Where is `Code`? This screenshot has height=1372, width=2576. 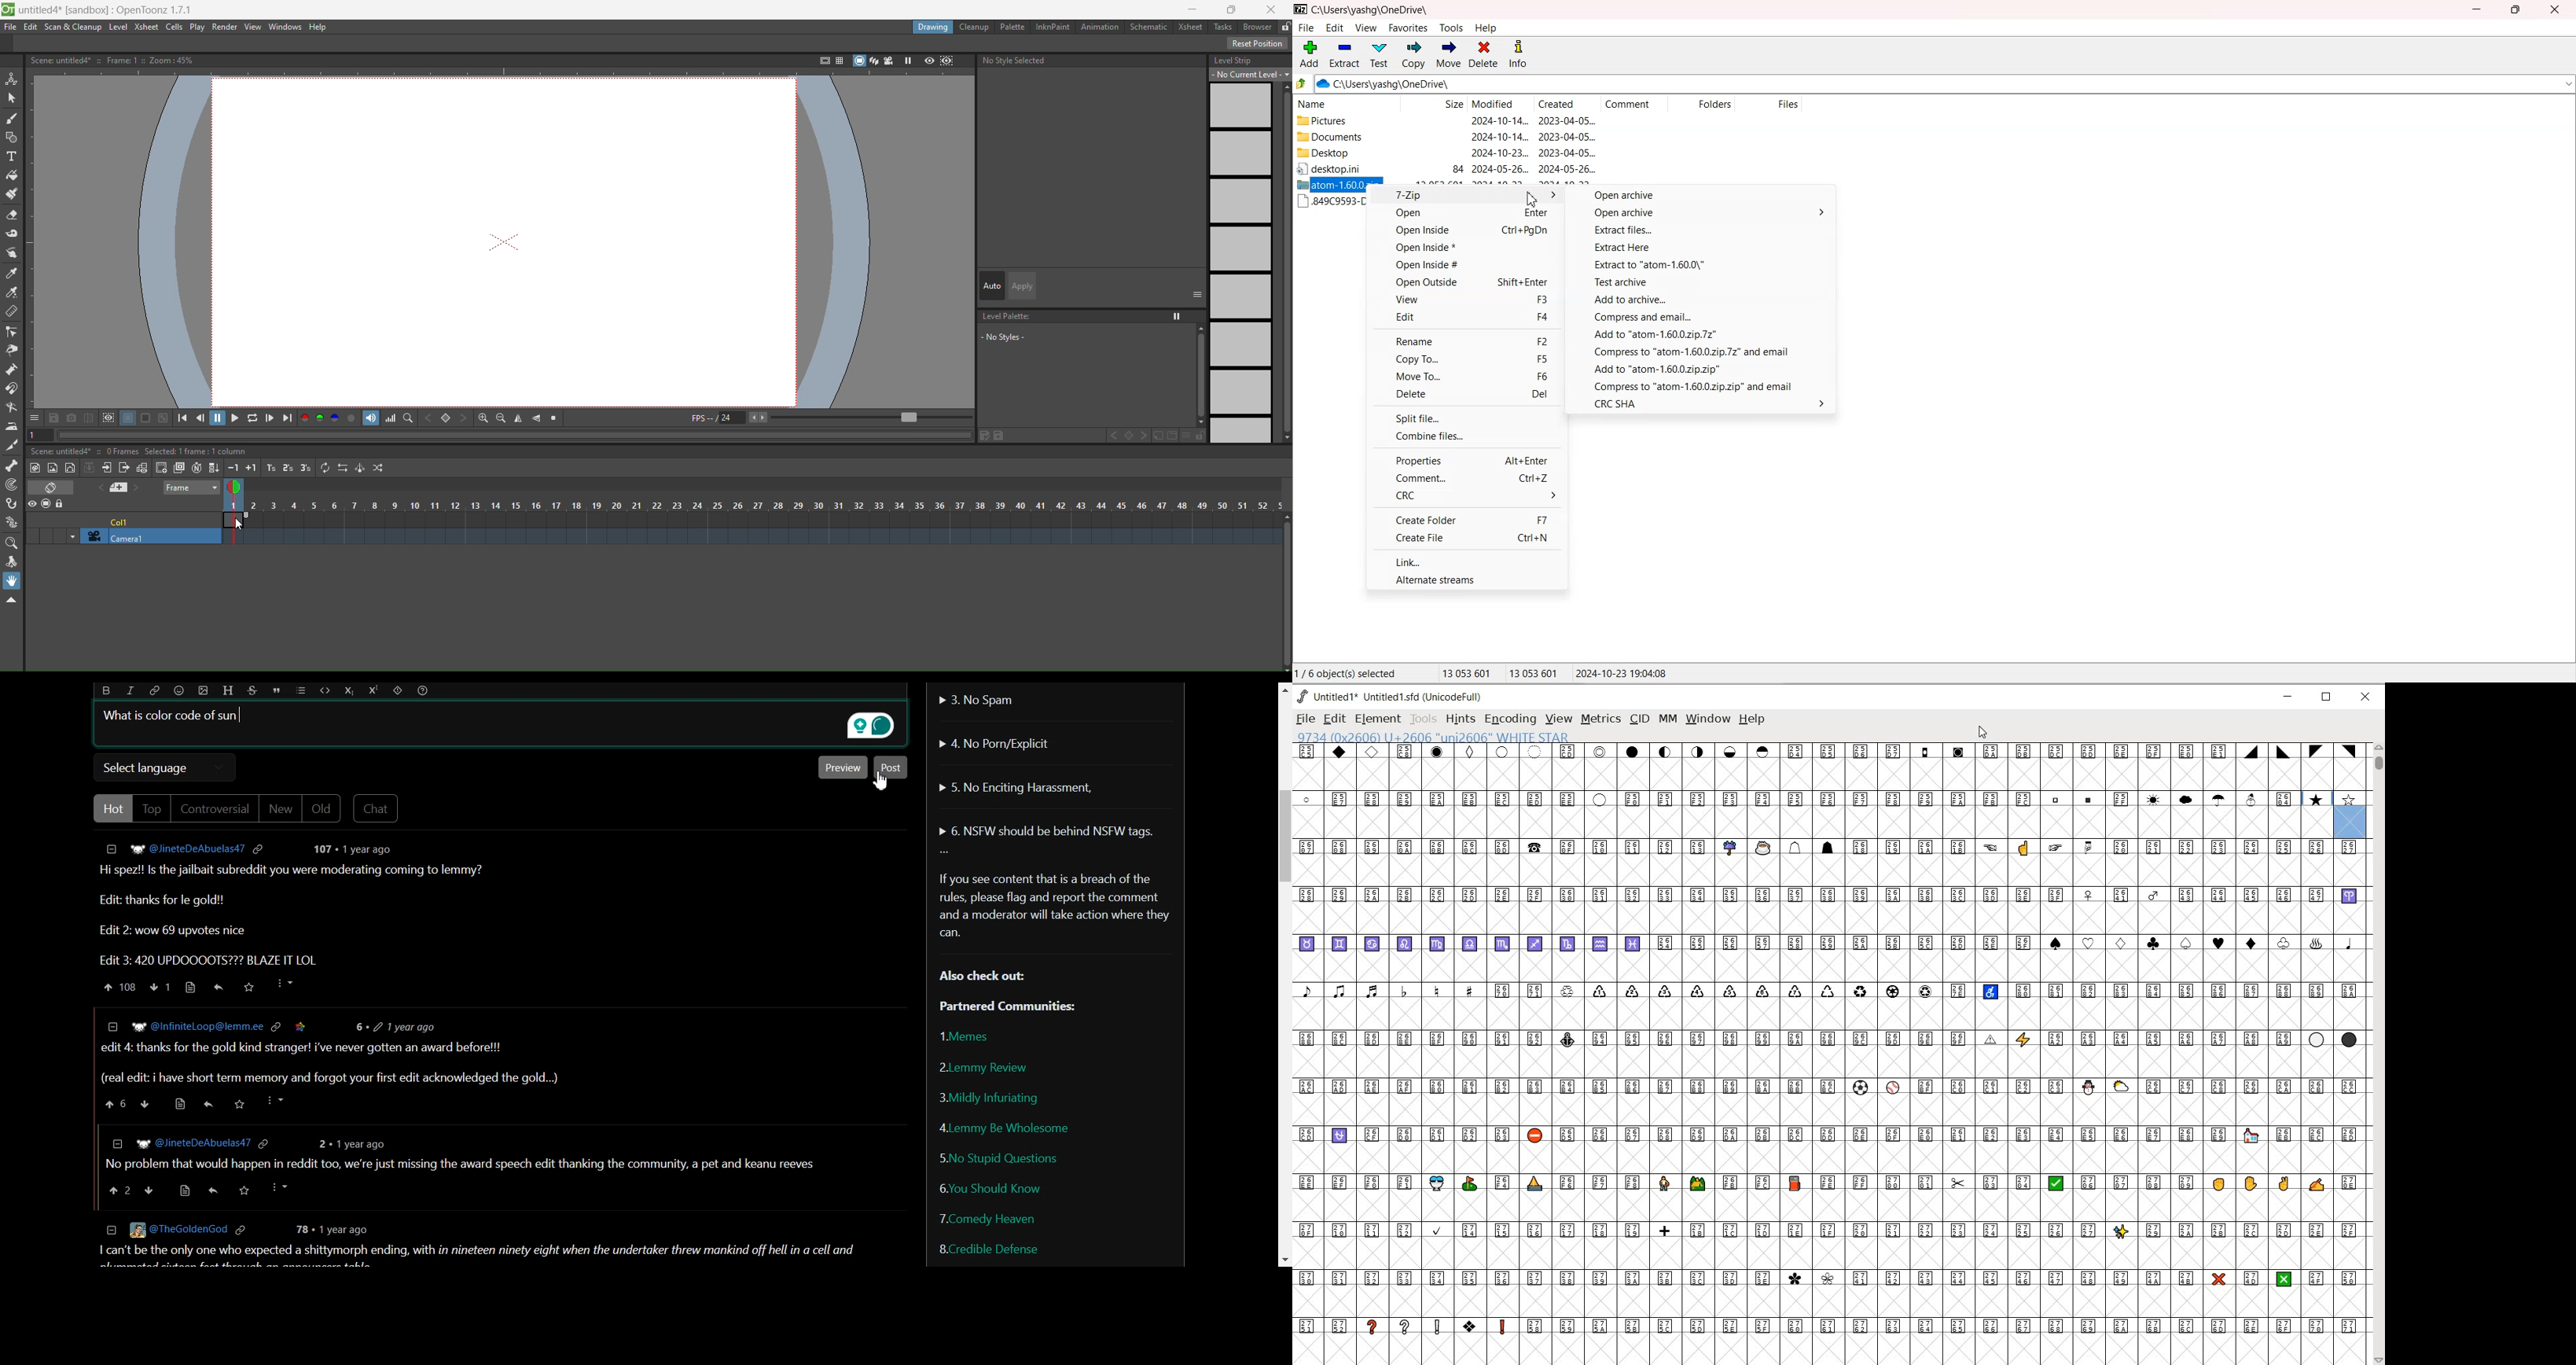 Code is located at coordinates (324, 691).